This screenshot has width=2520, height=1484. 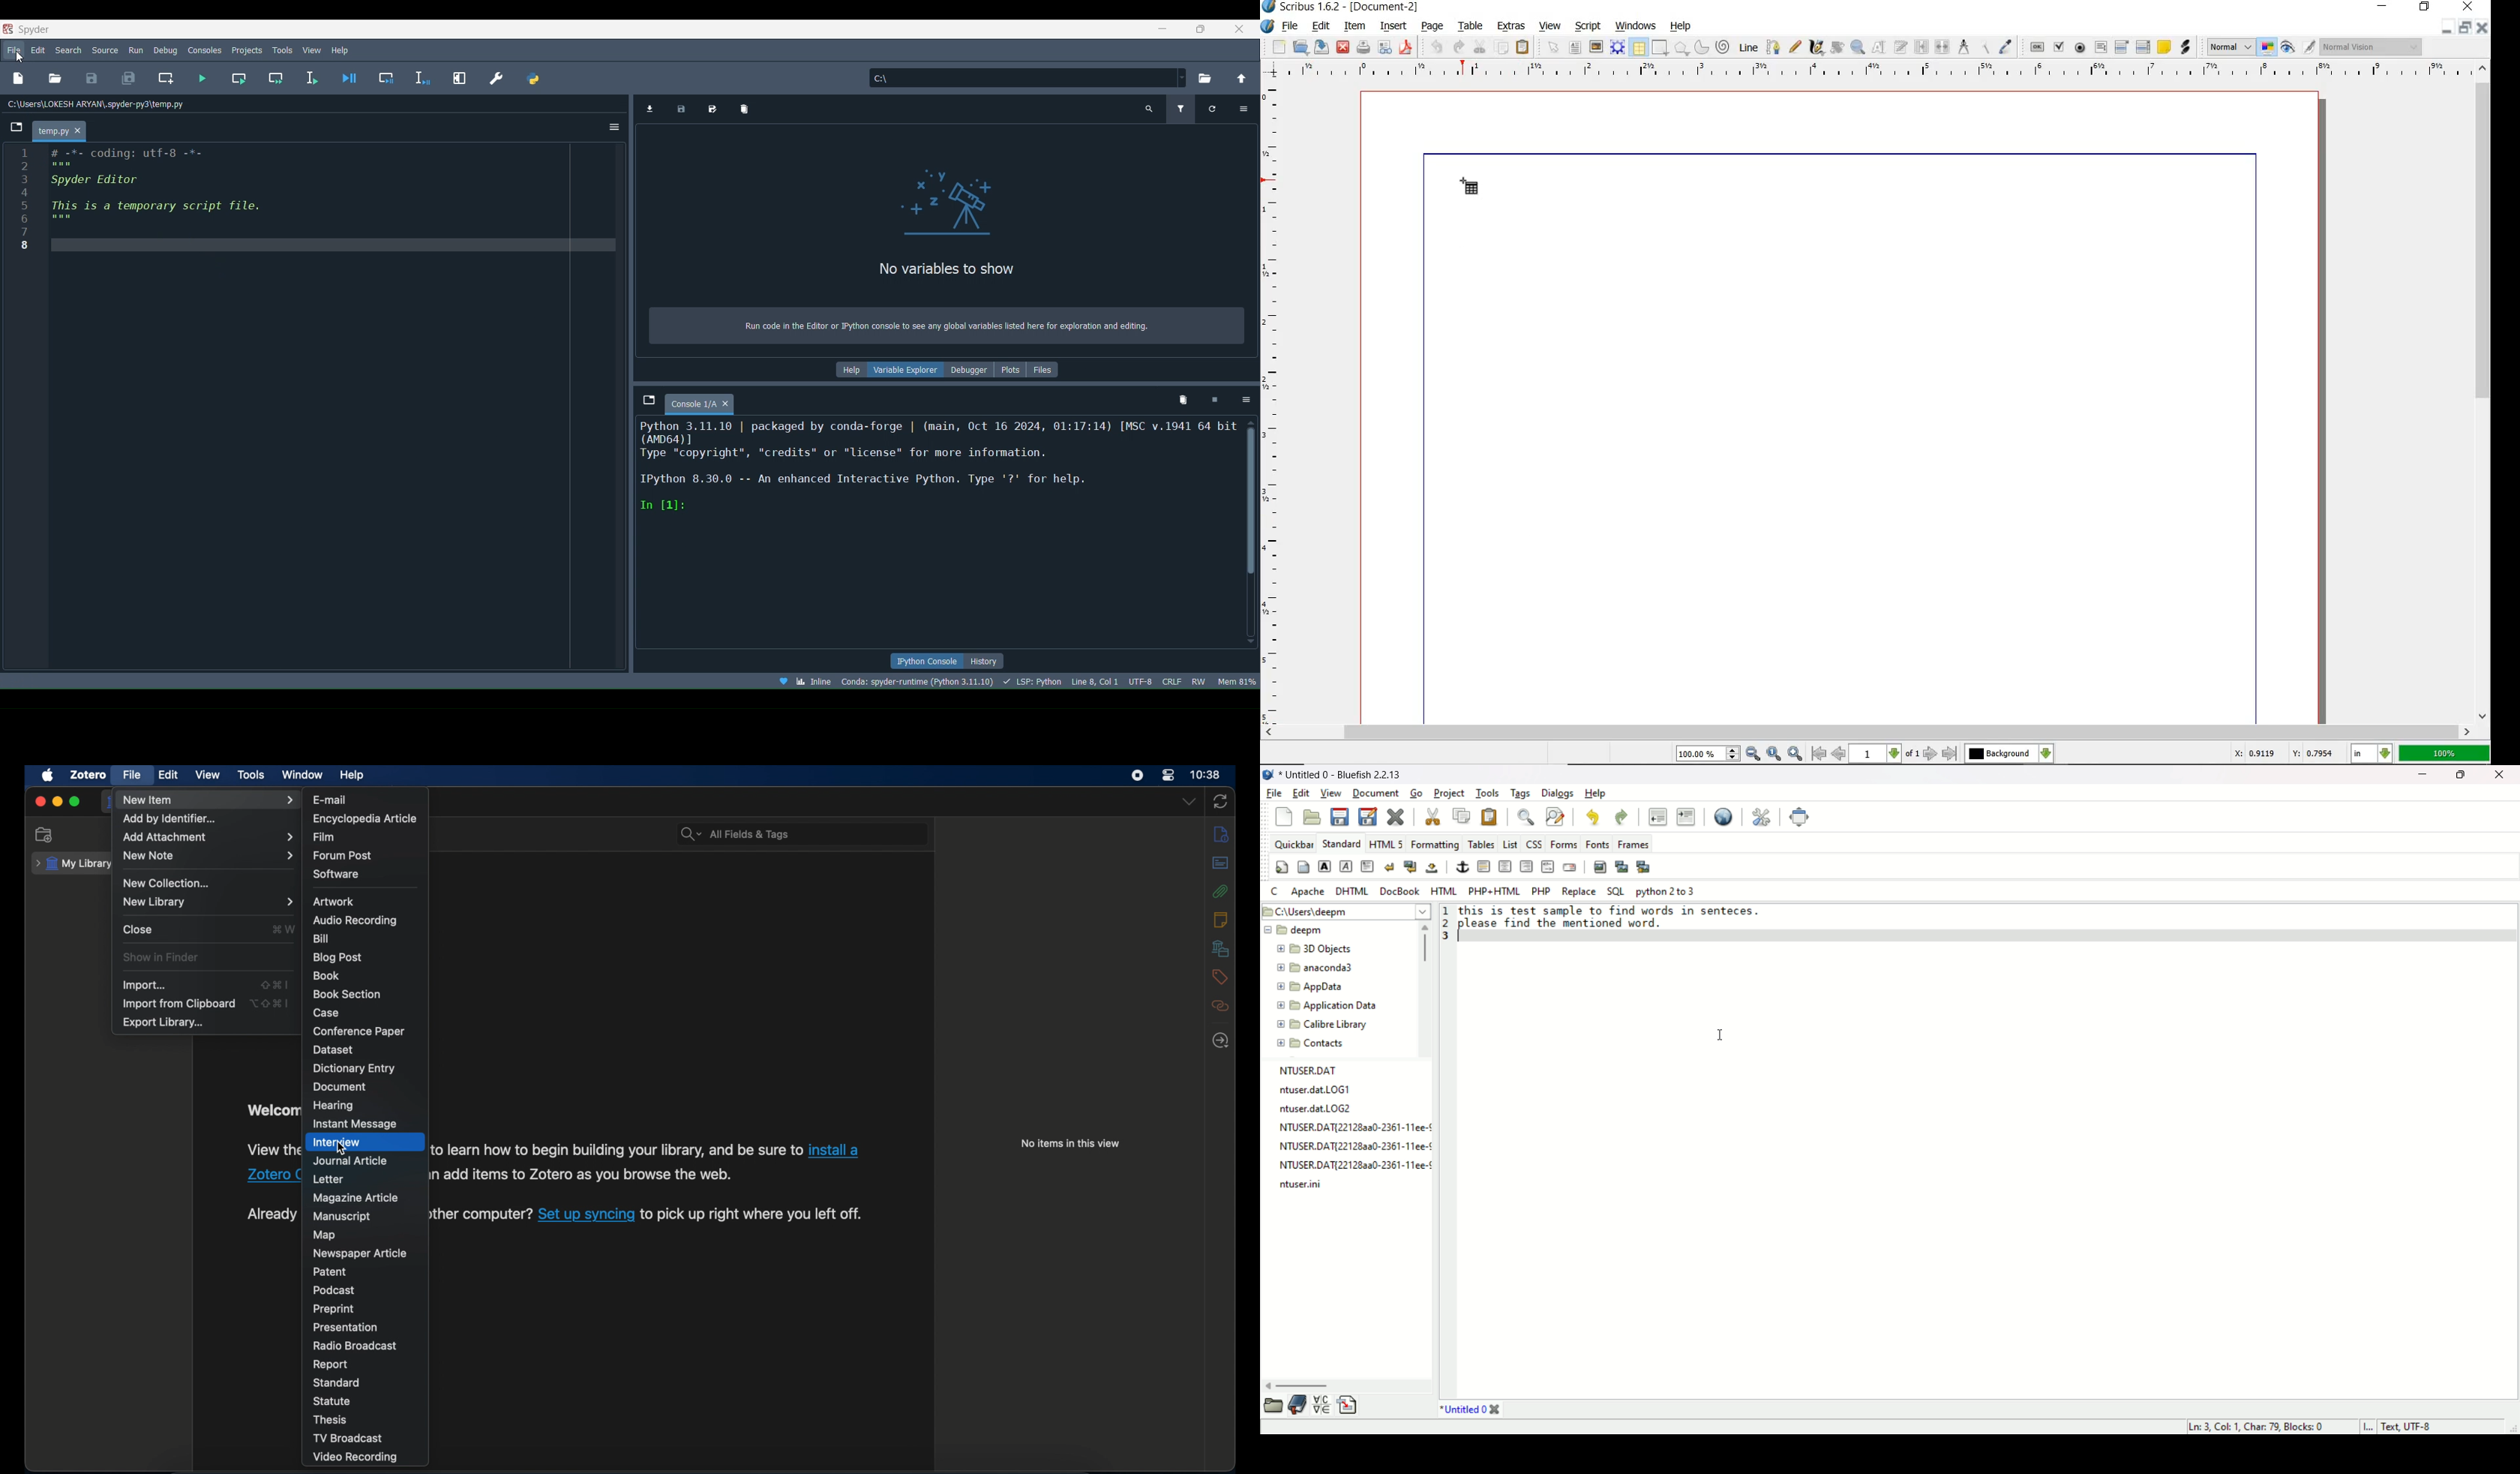 I want to click on safe as pdf, so click(x=1406, y=48).